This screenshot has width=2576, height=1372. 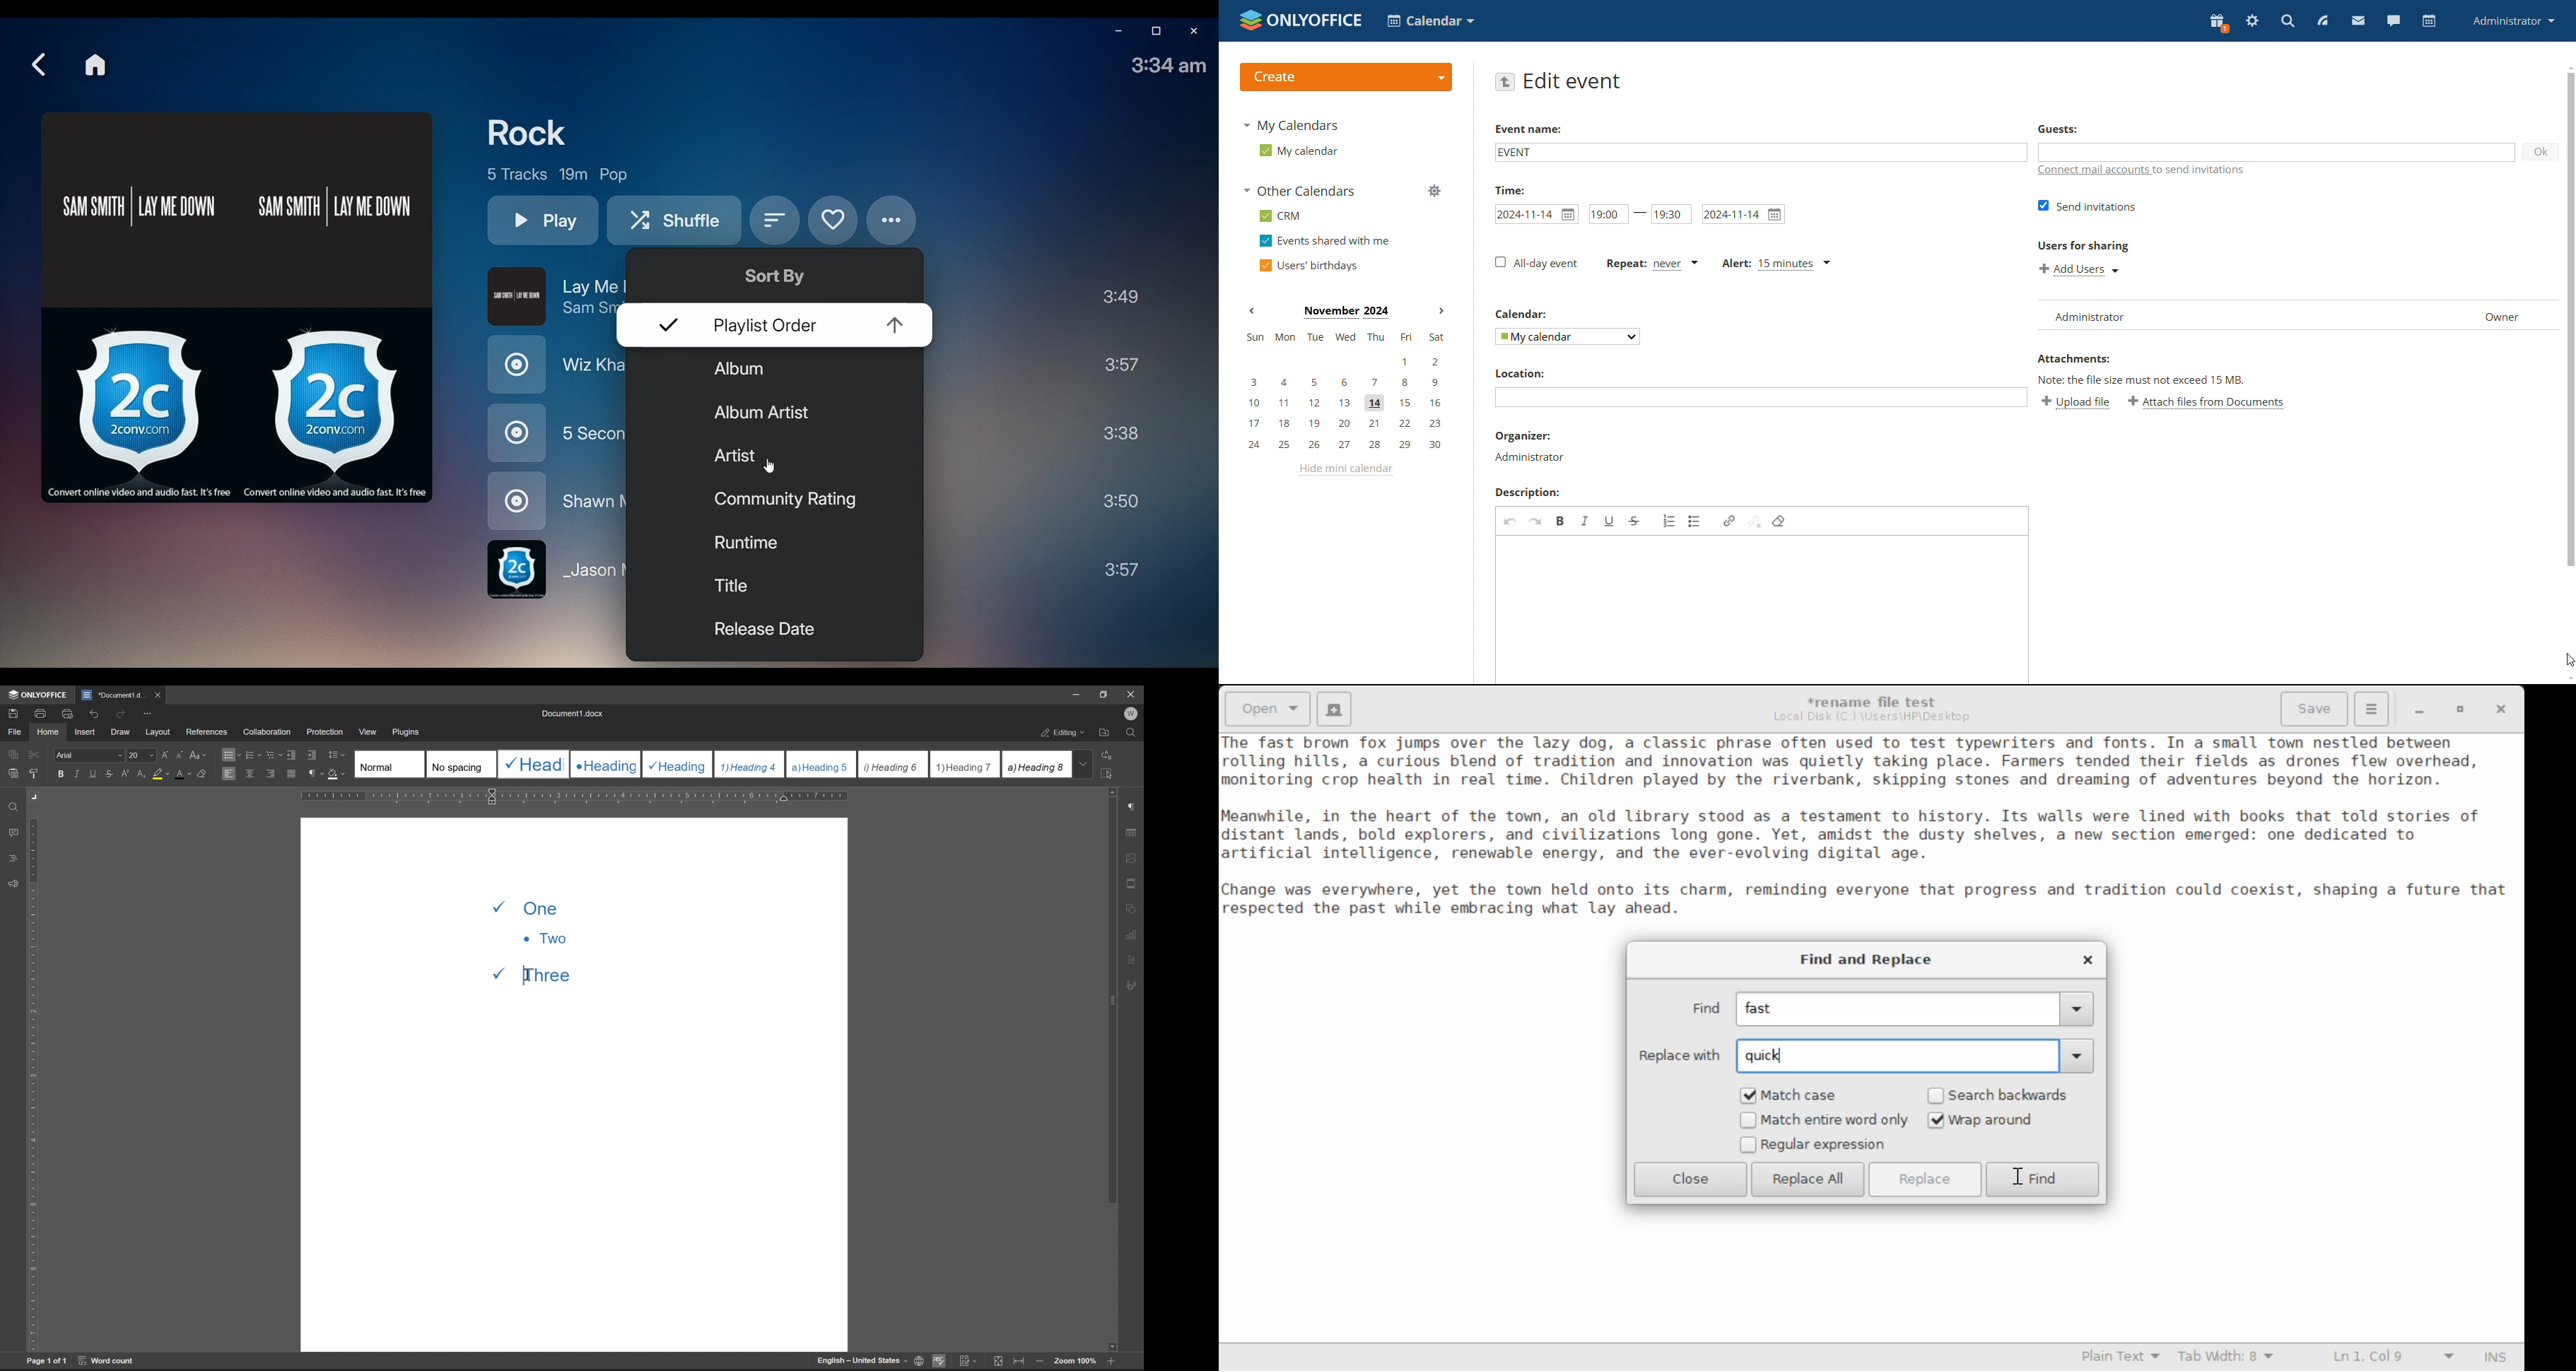 I want to click on Album, so click(x=754, y=373).